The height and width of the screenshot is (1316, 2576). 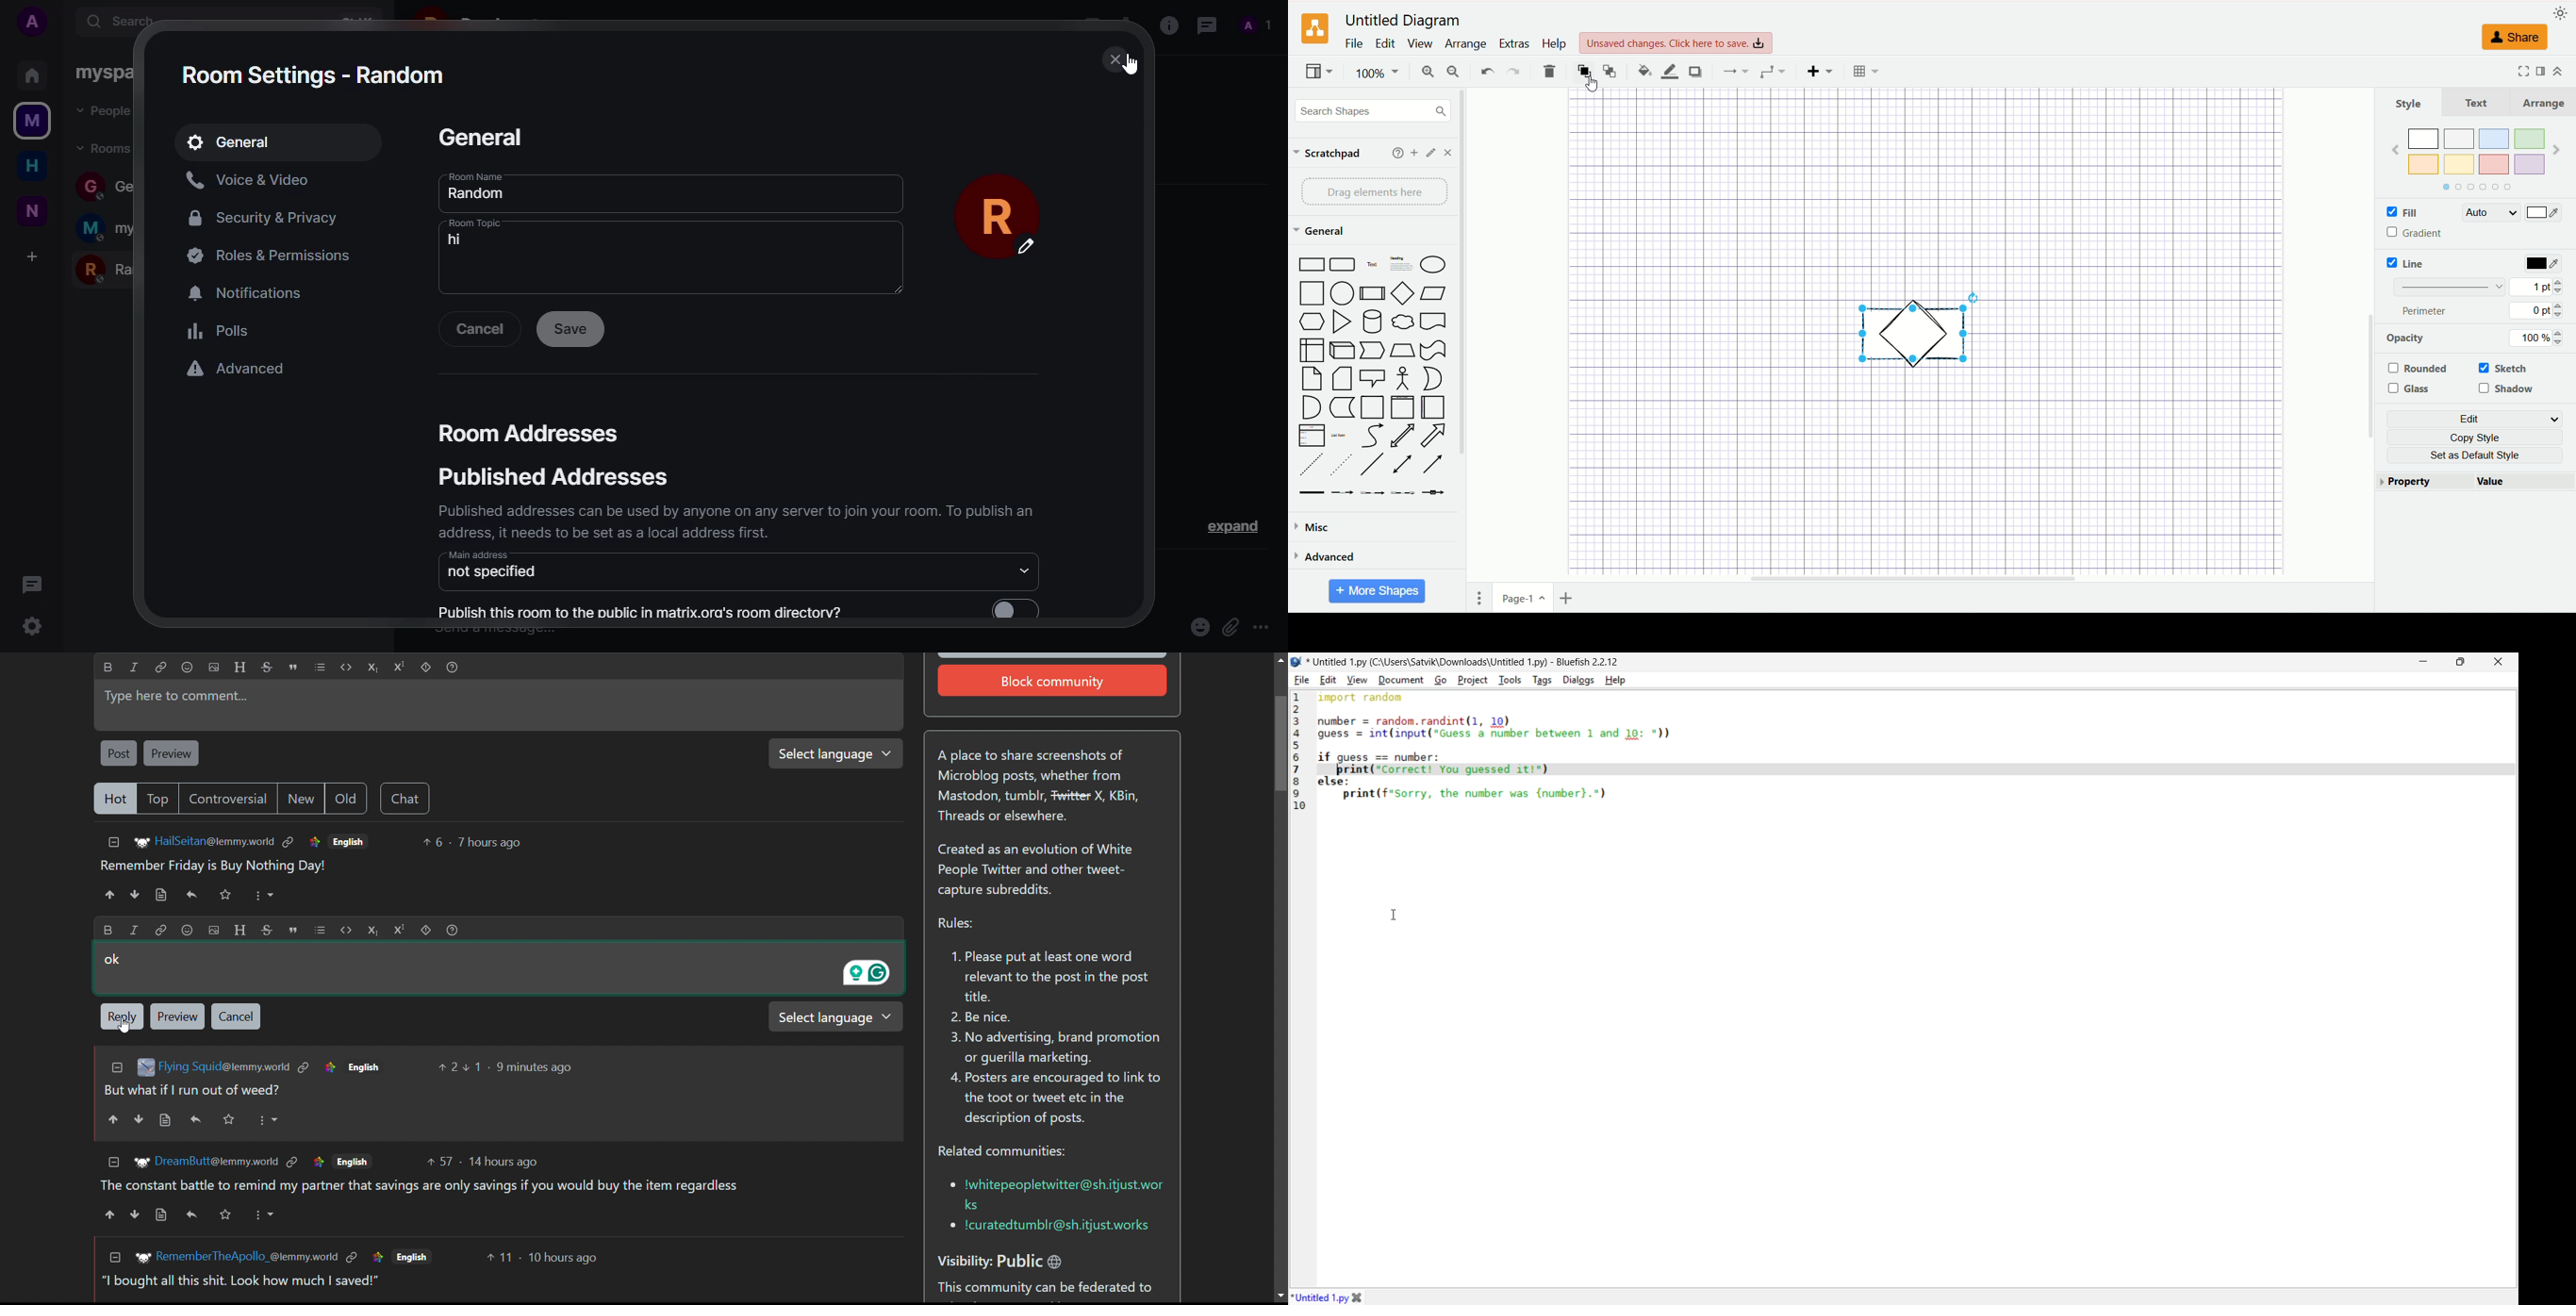 What do you see at coordinates (1374, 436) in the screenshot?
I see `Curve` at bounding box center [1374, 436].